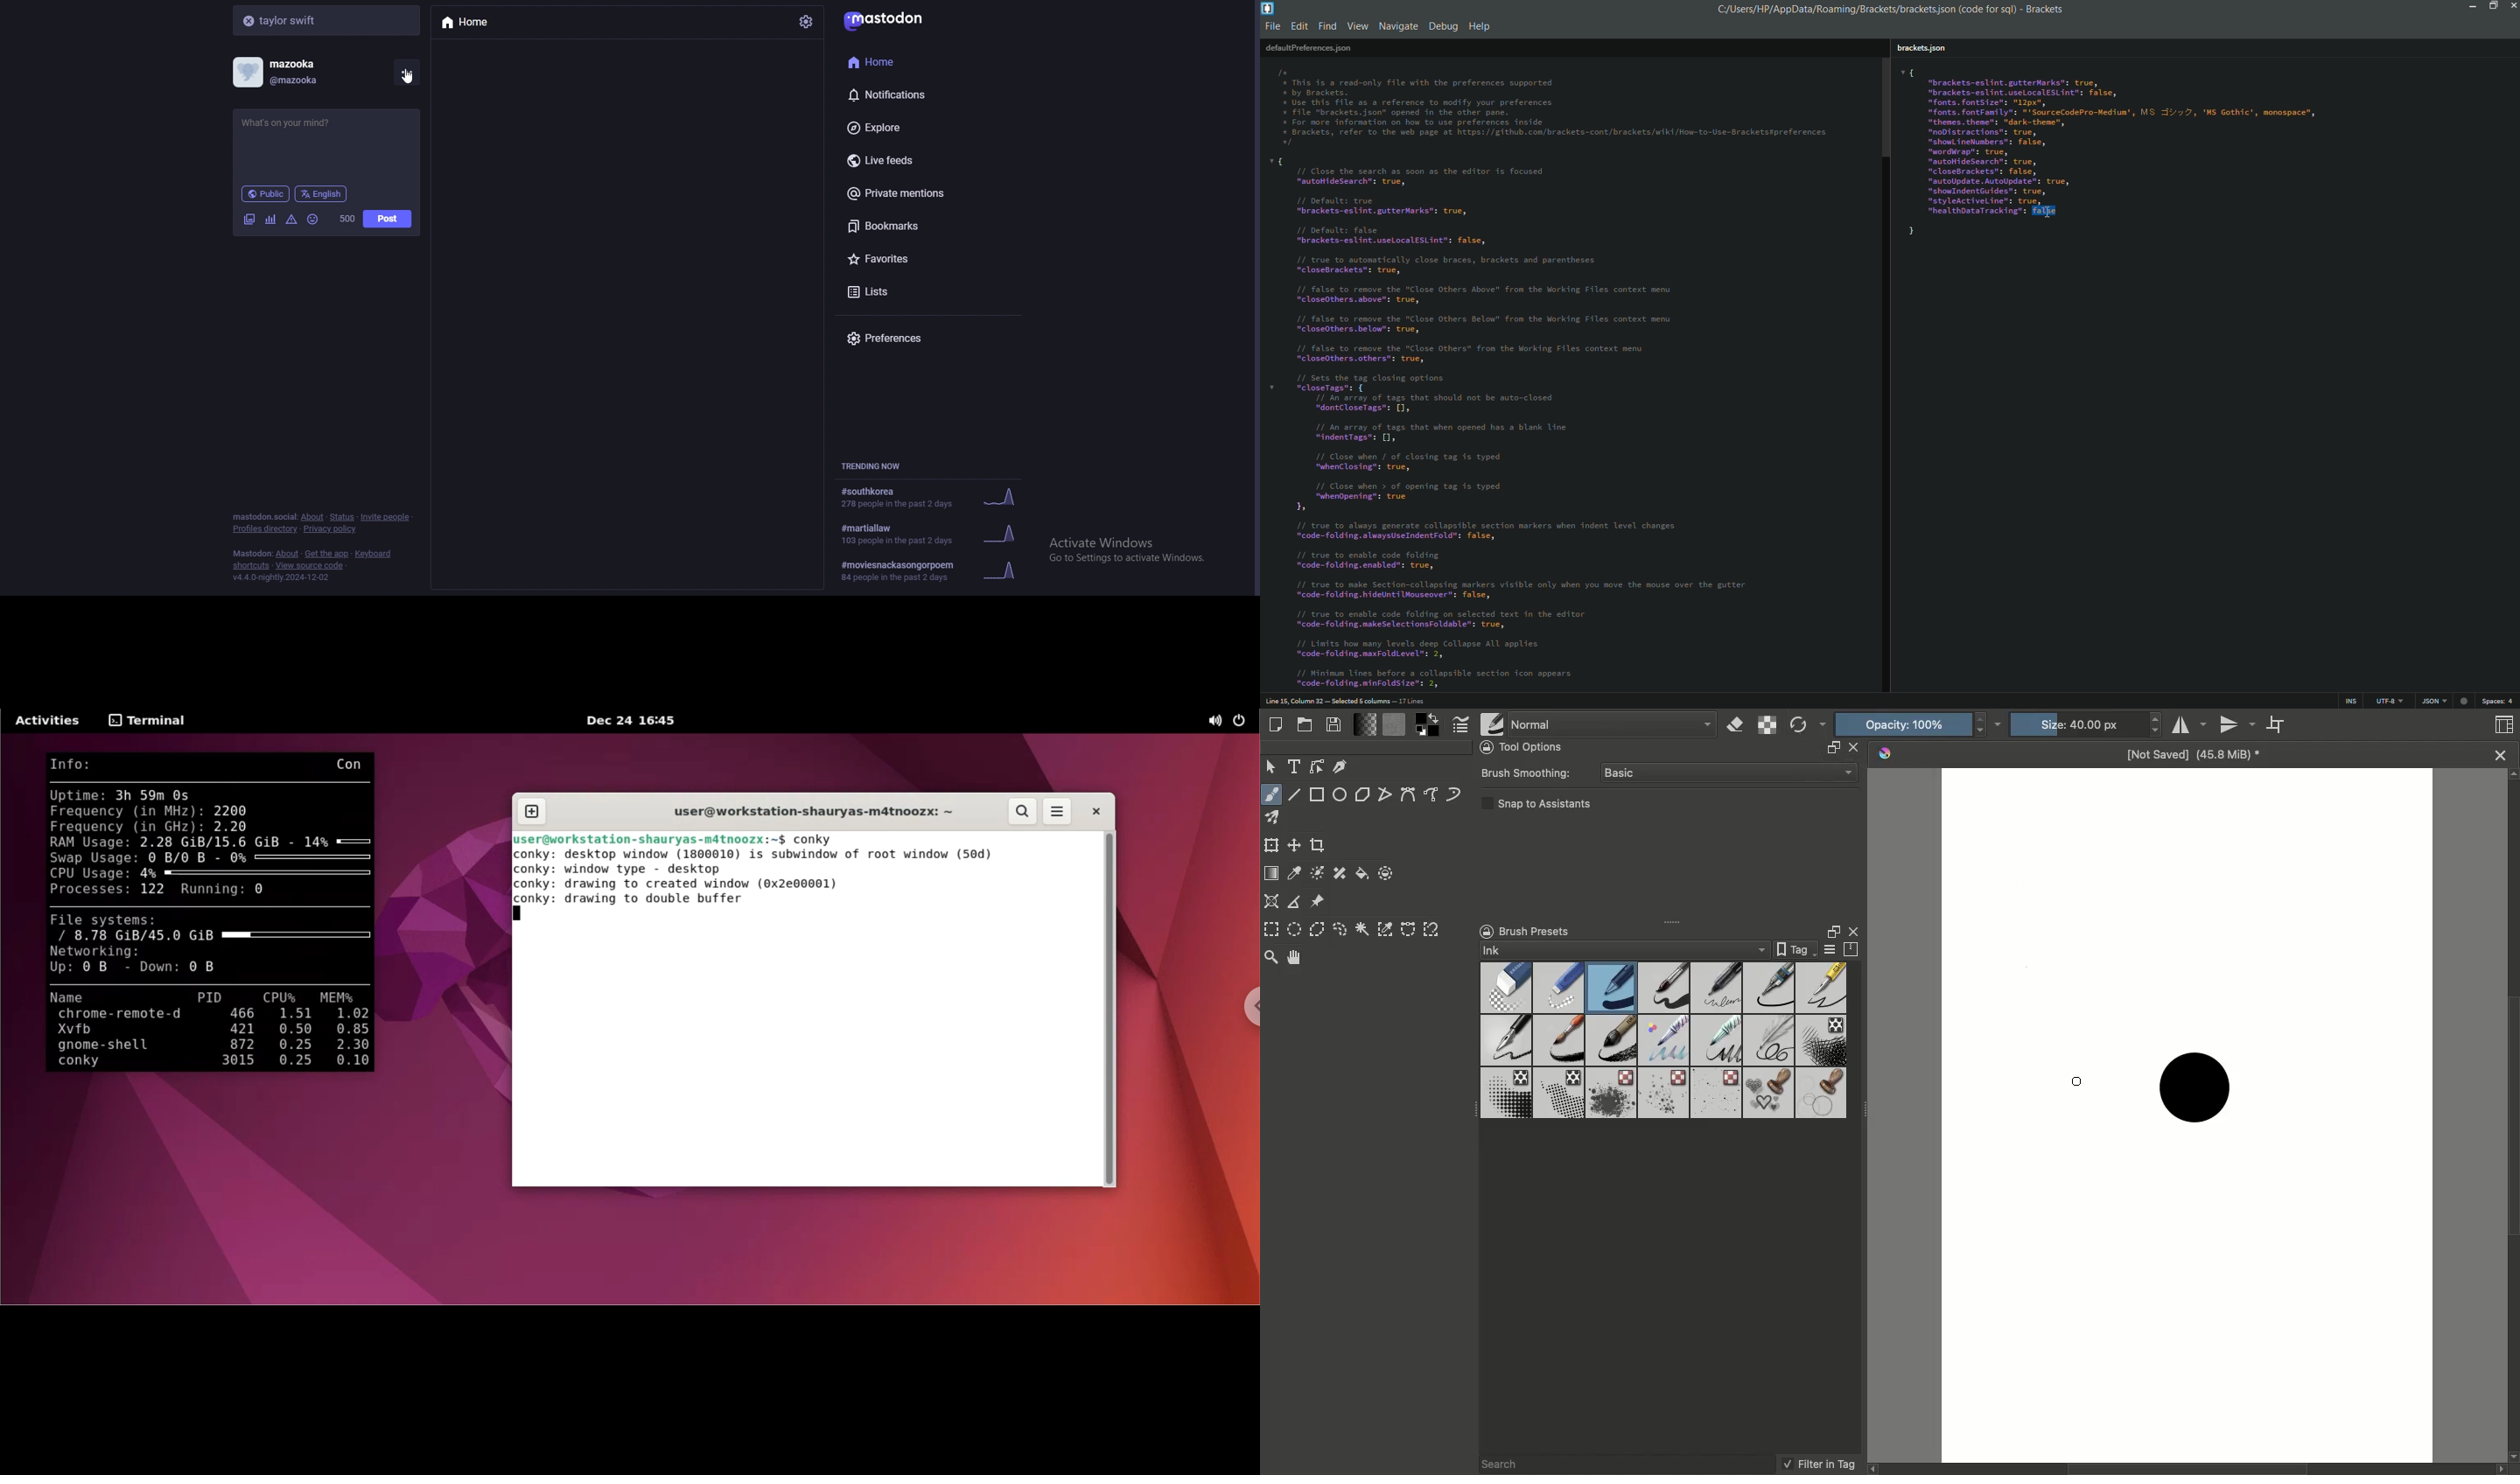 This screenshot has height=1484, width=2520. What do you see at coordinates (1863, 9) in the screenshot?
I see `File path` at bounding box center [1863, 9].